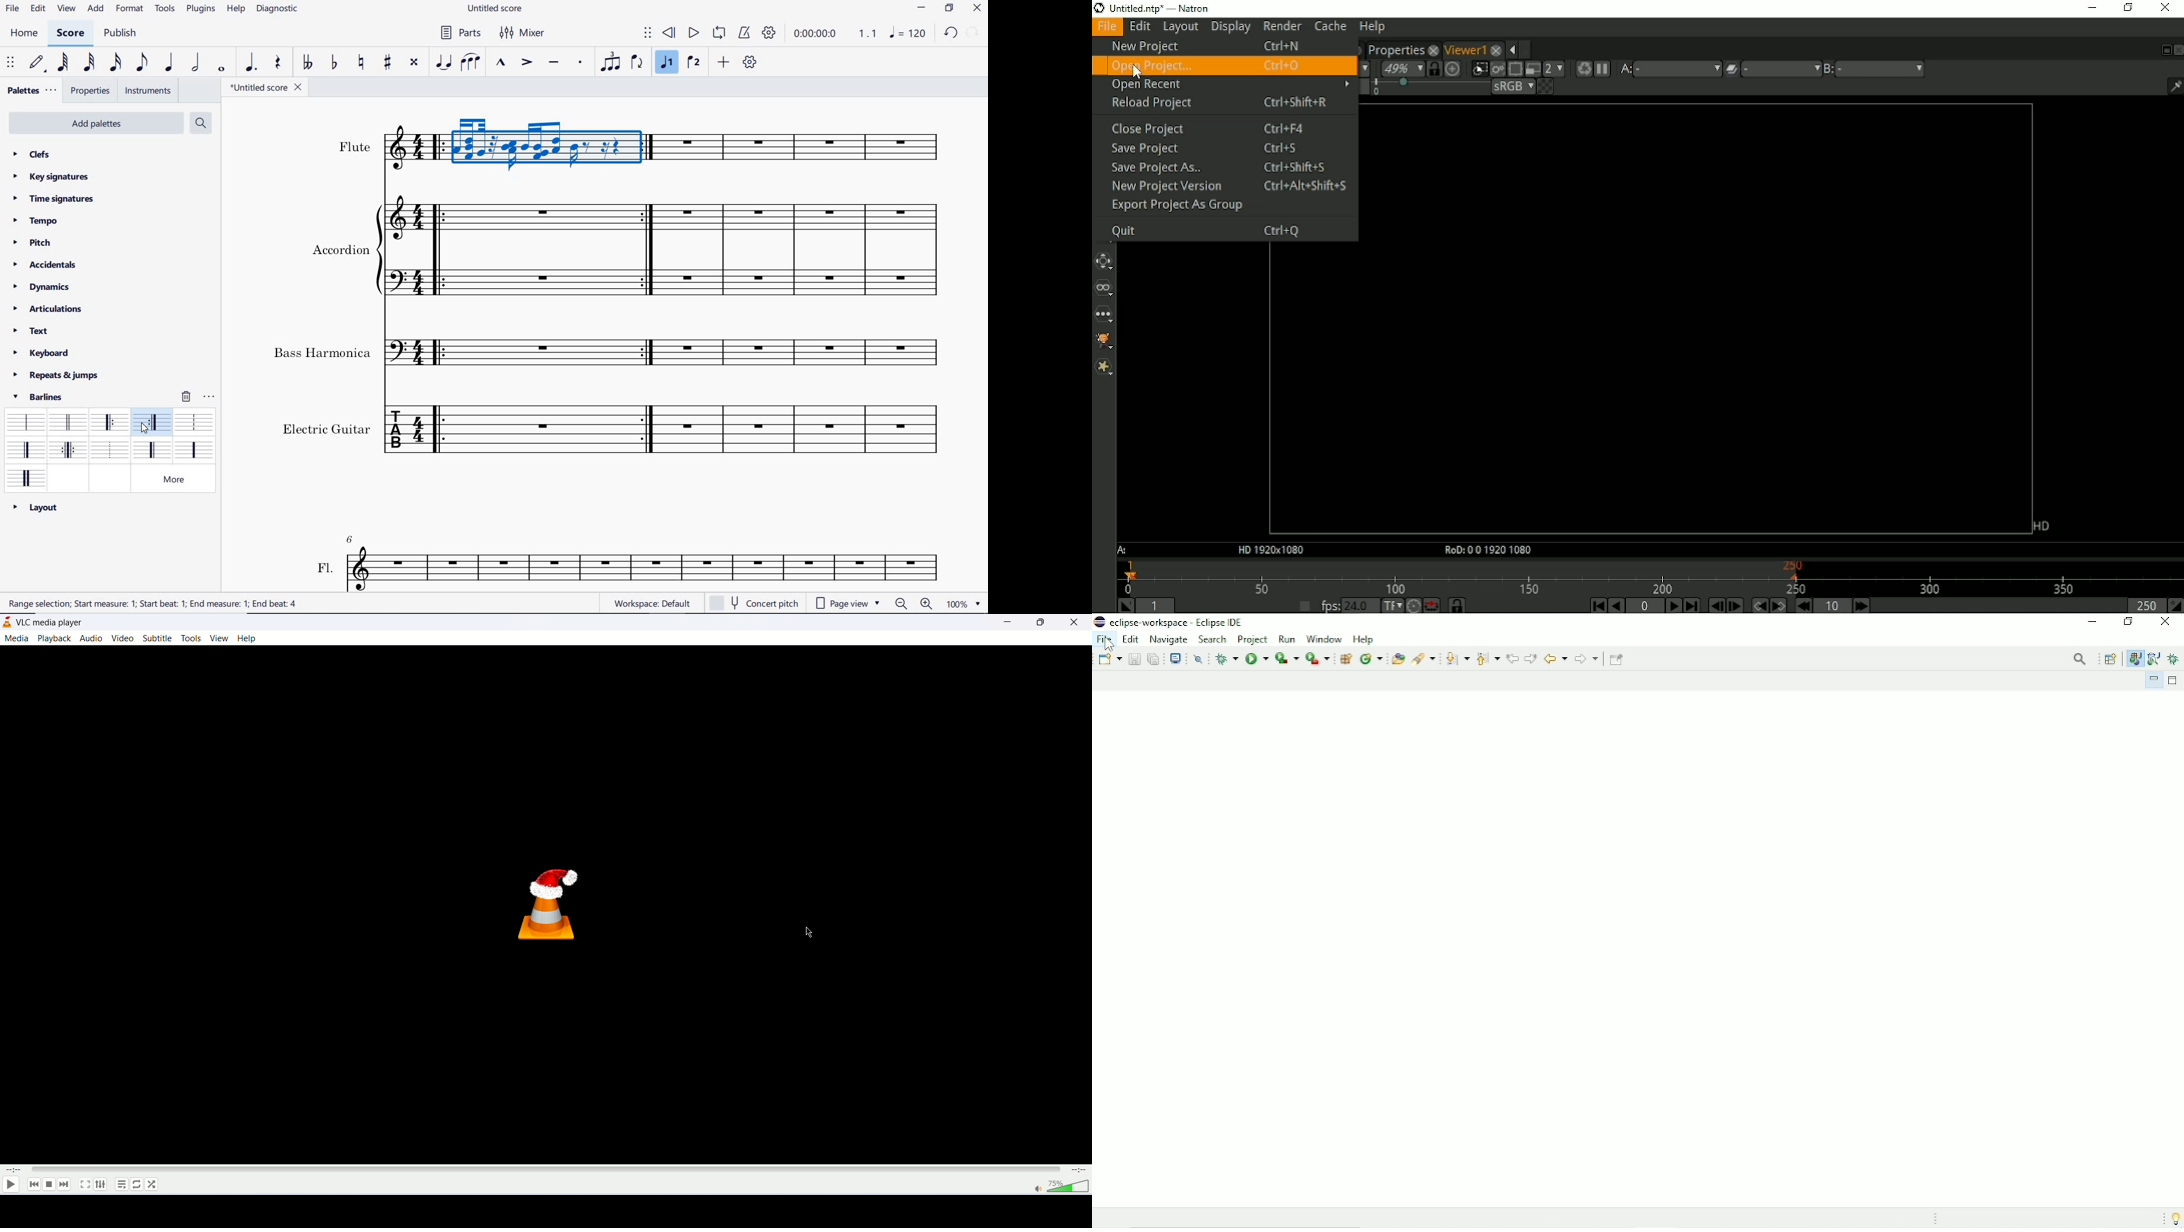  Describe the element at coordinates (136, 1184) in the screenshot. I see `loop` at that location.